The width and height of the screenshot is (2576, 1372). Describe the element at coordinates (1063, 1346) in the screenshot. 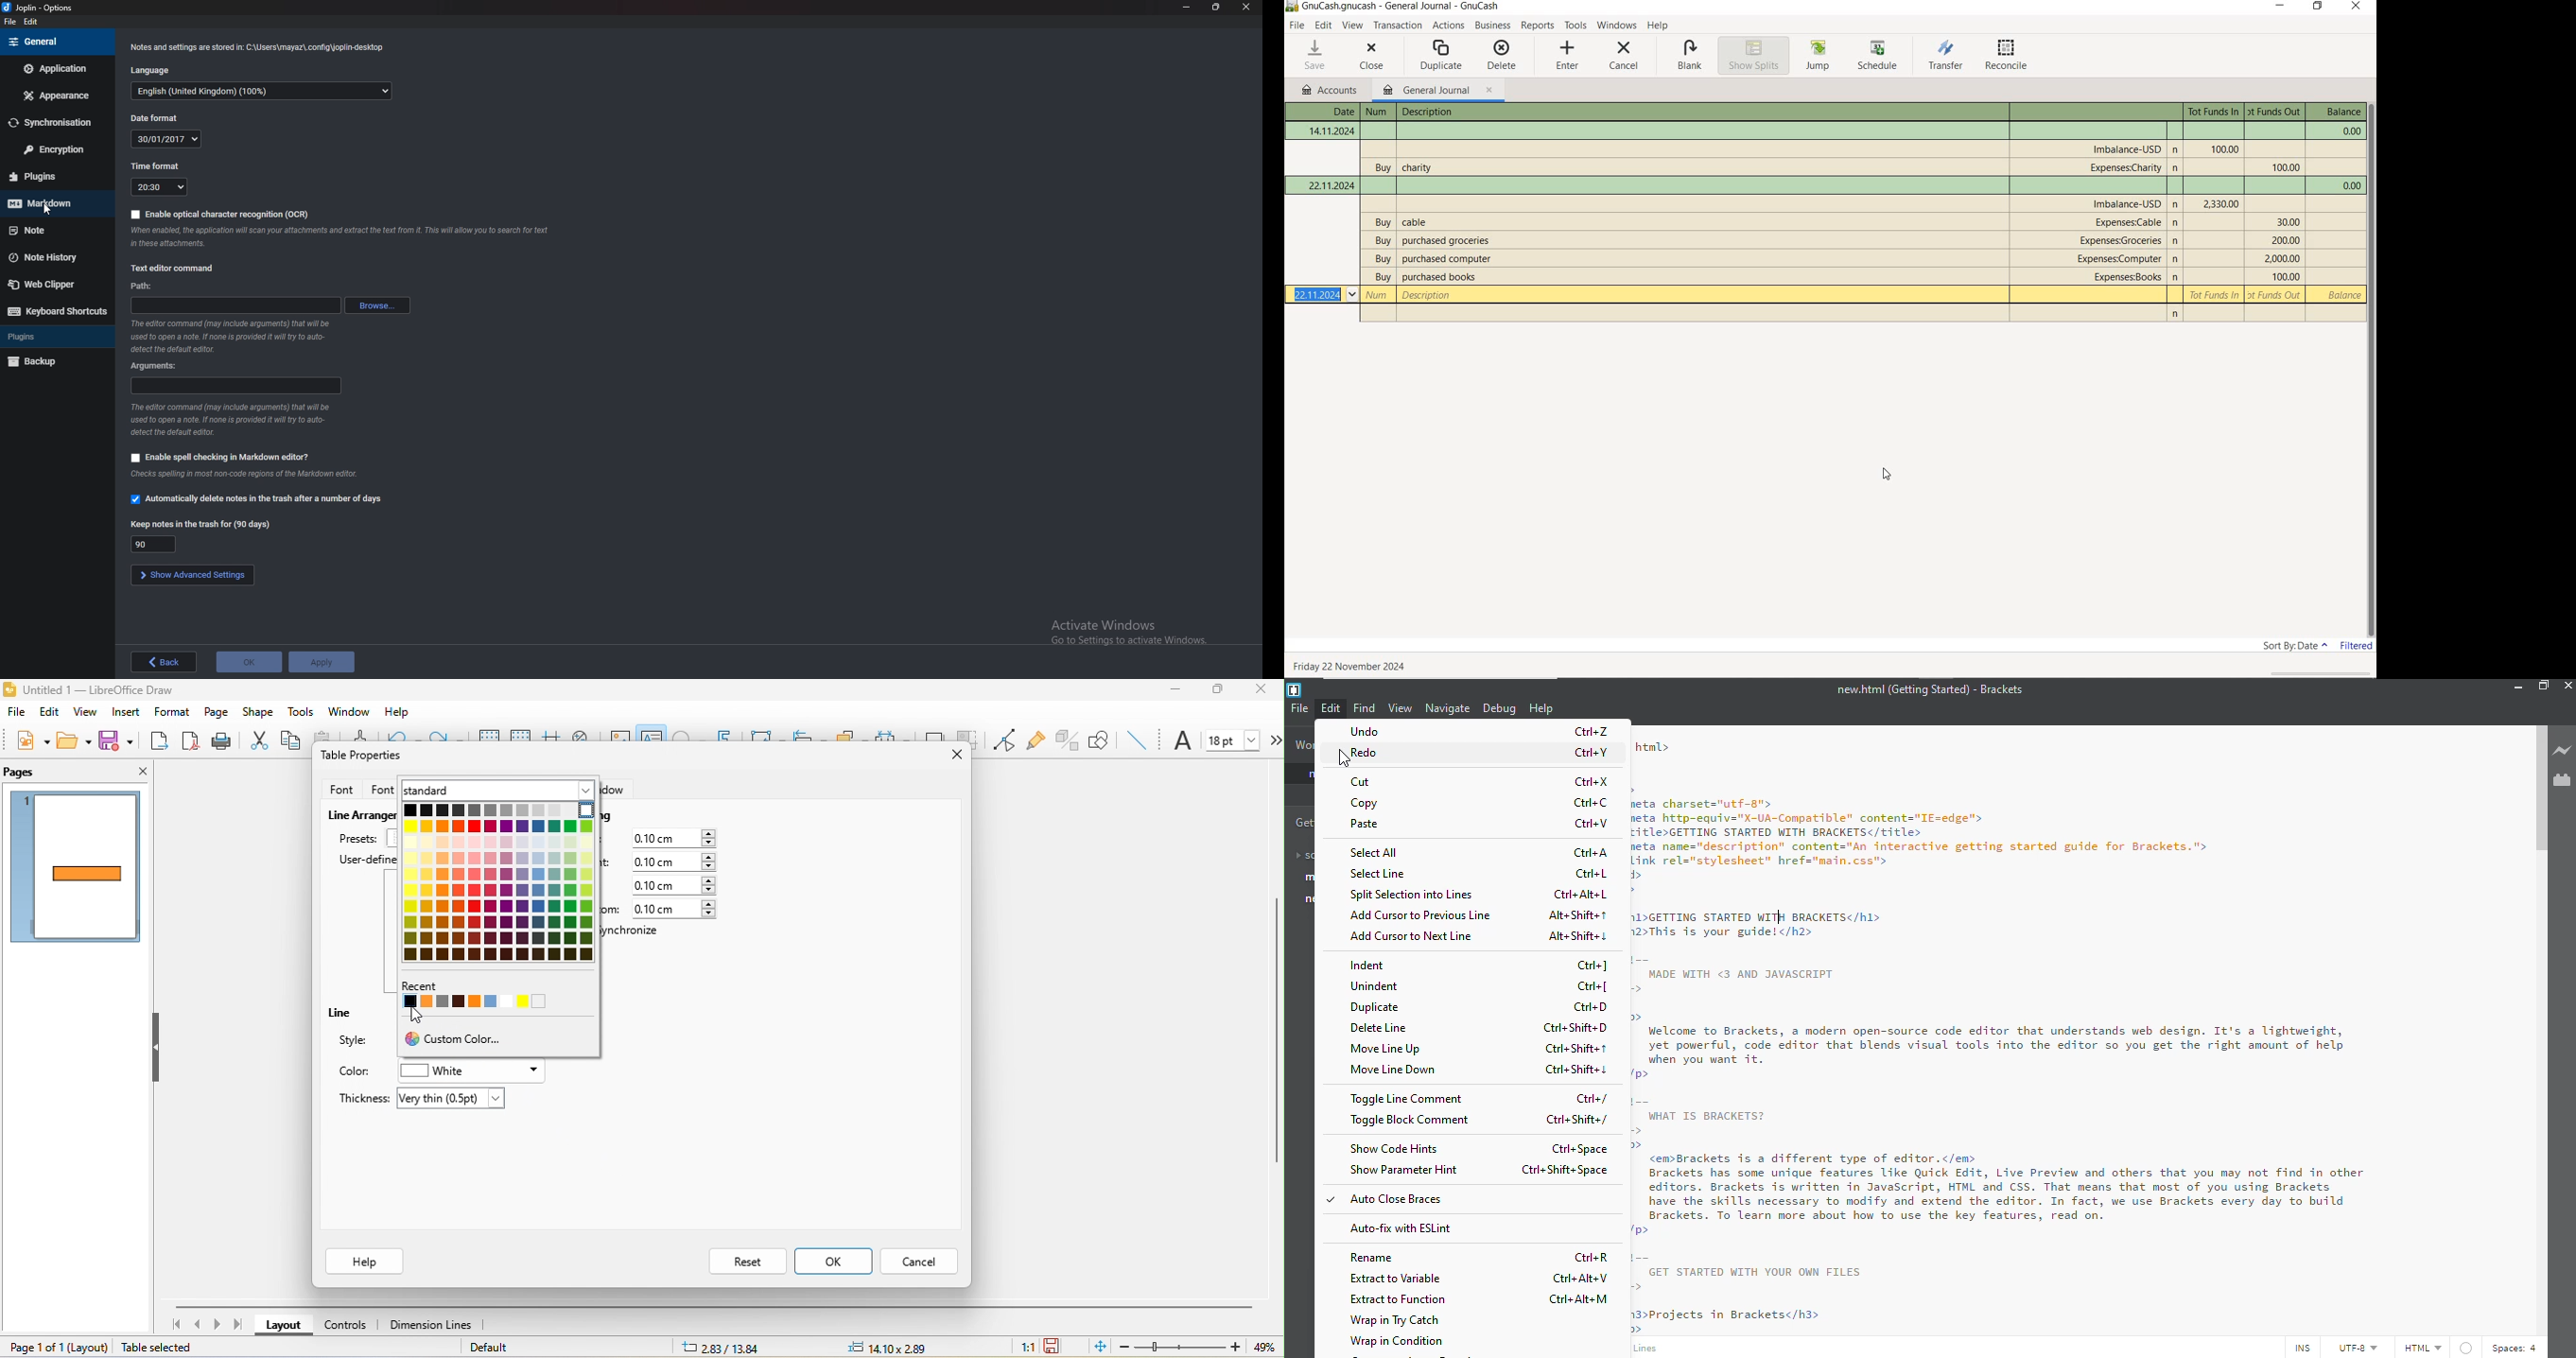

I see `the document has not been modified since the last save` at that location.